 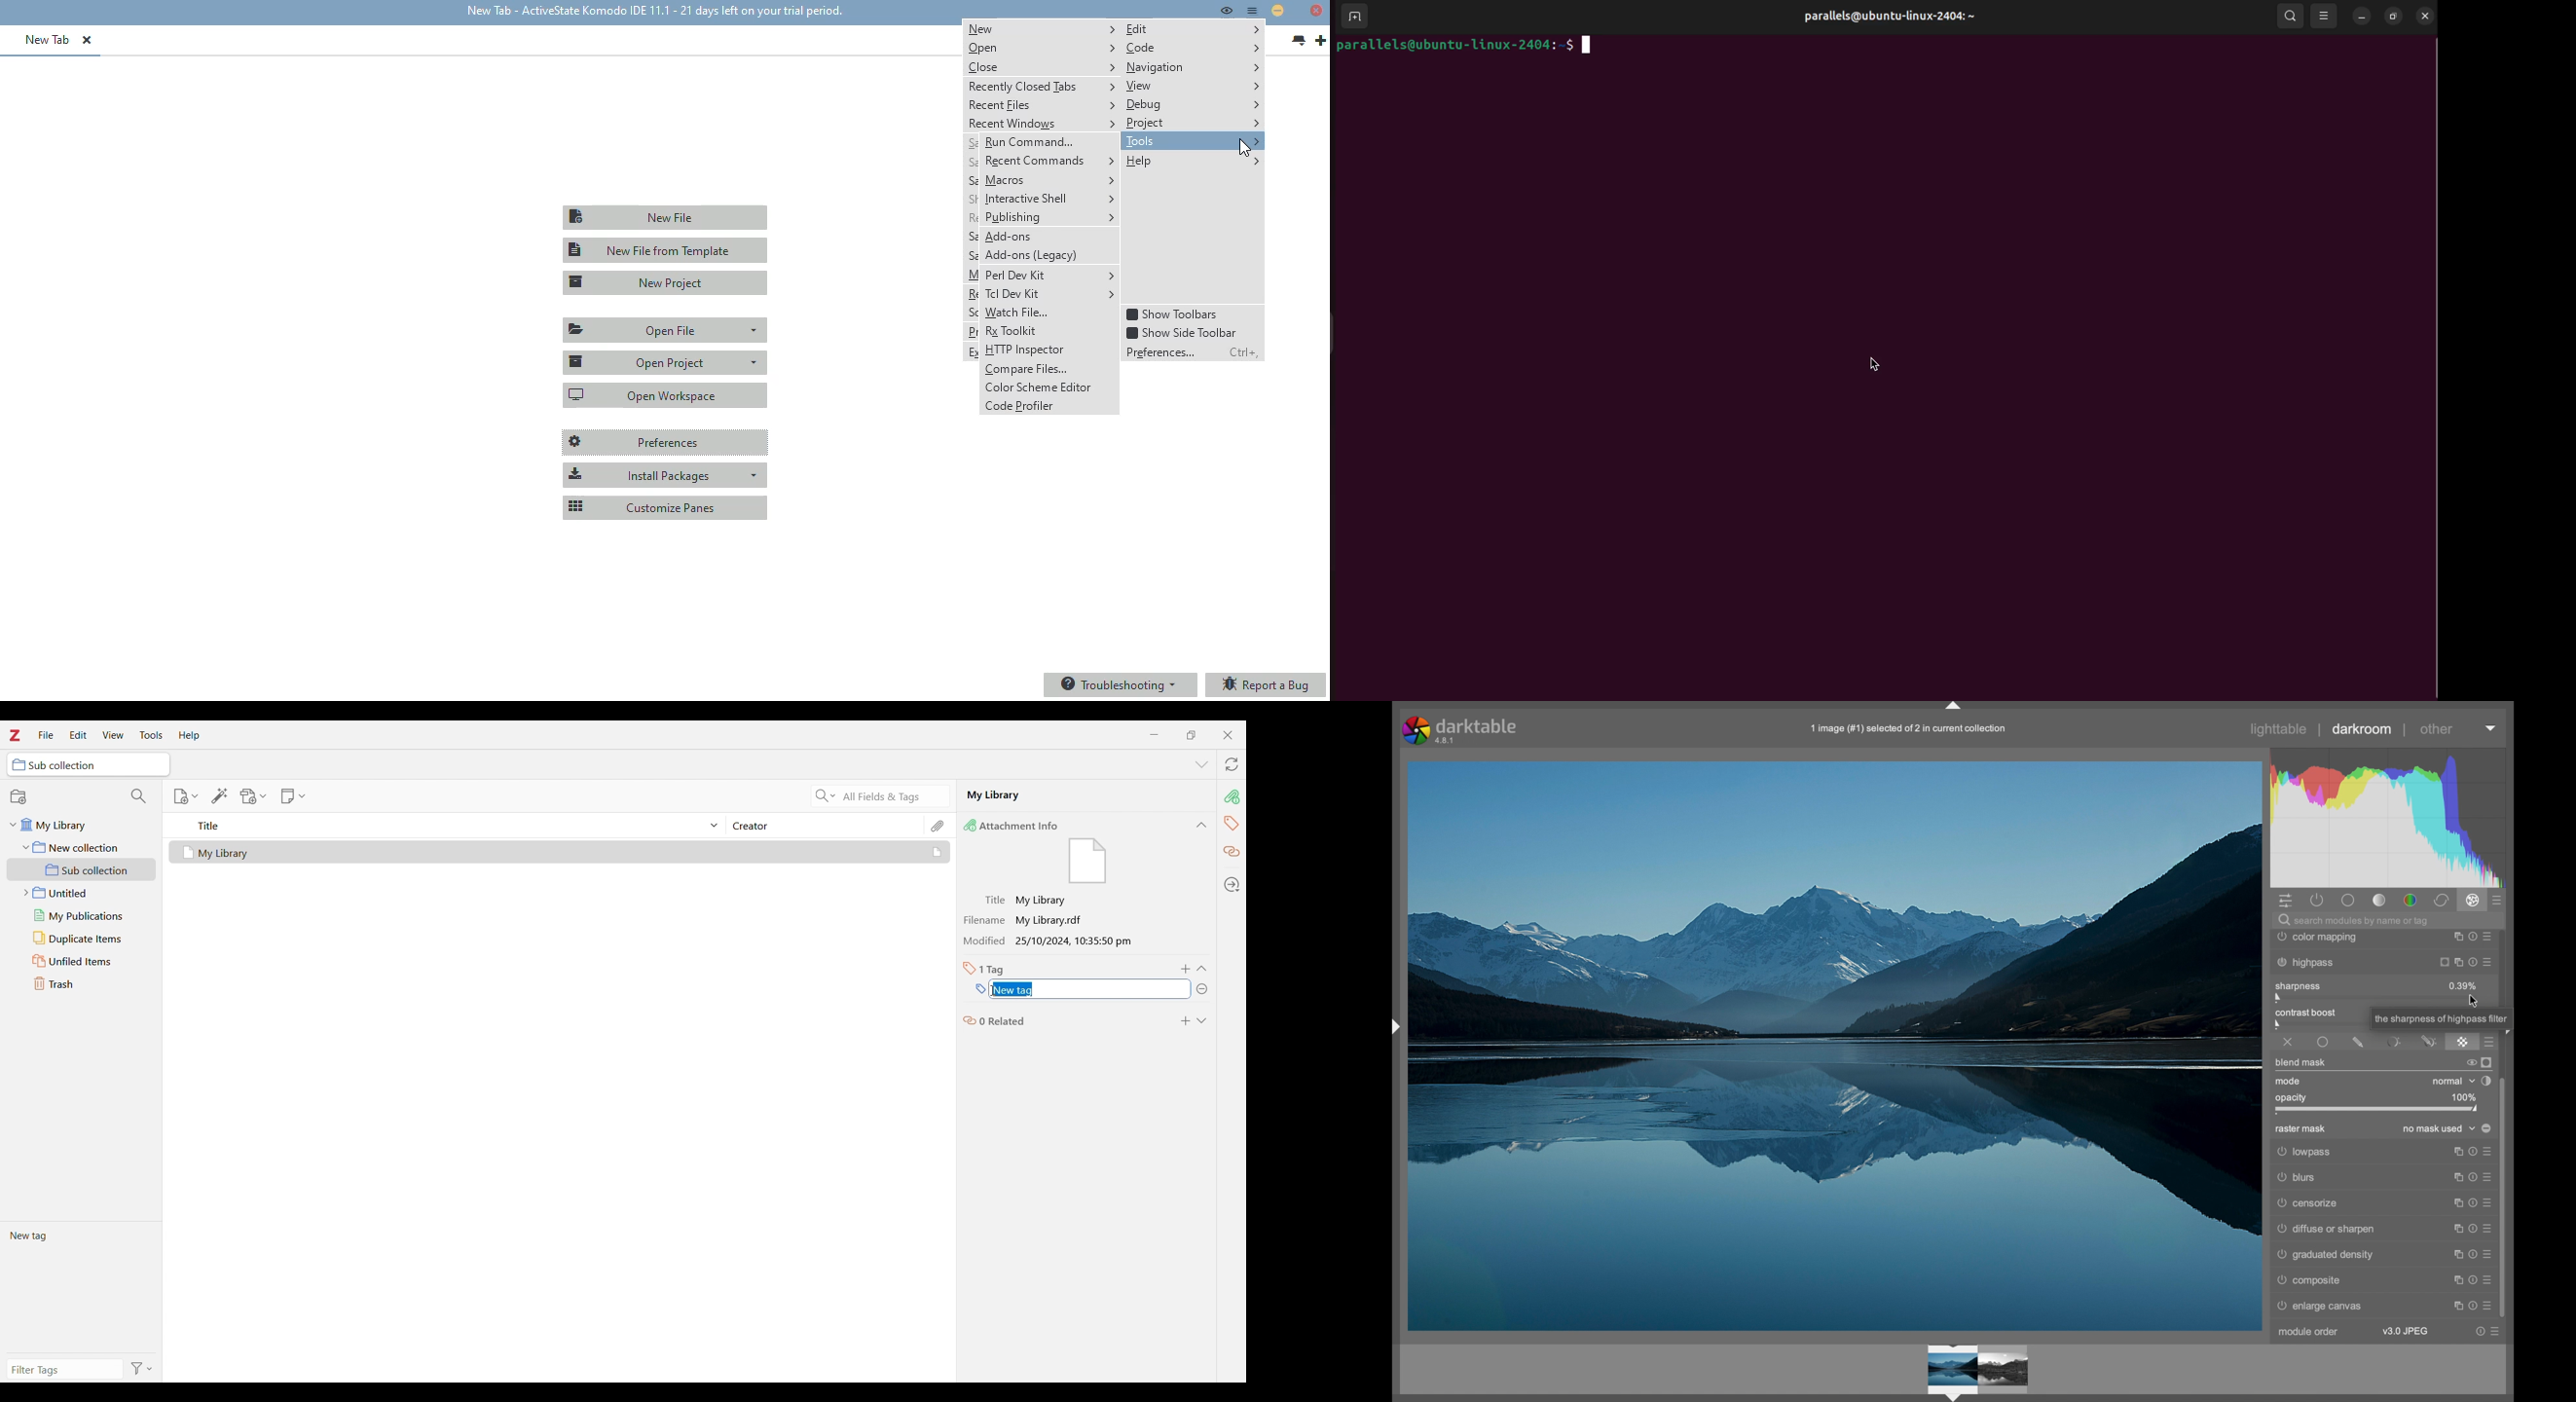 I want to click on cursor, so click(x=1874, y=362).